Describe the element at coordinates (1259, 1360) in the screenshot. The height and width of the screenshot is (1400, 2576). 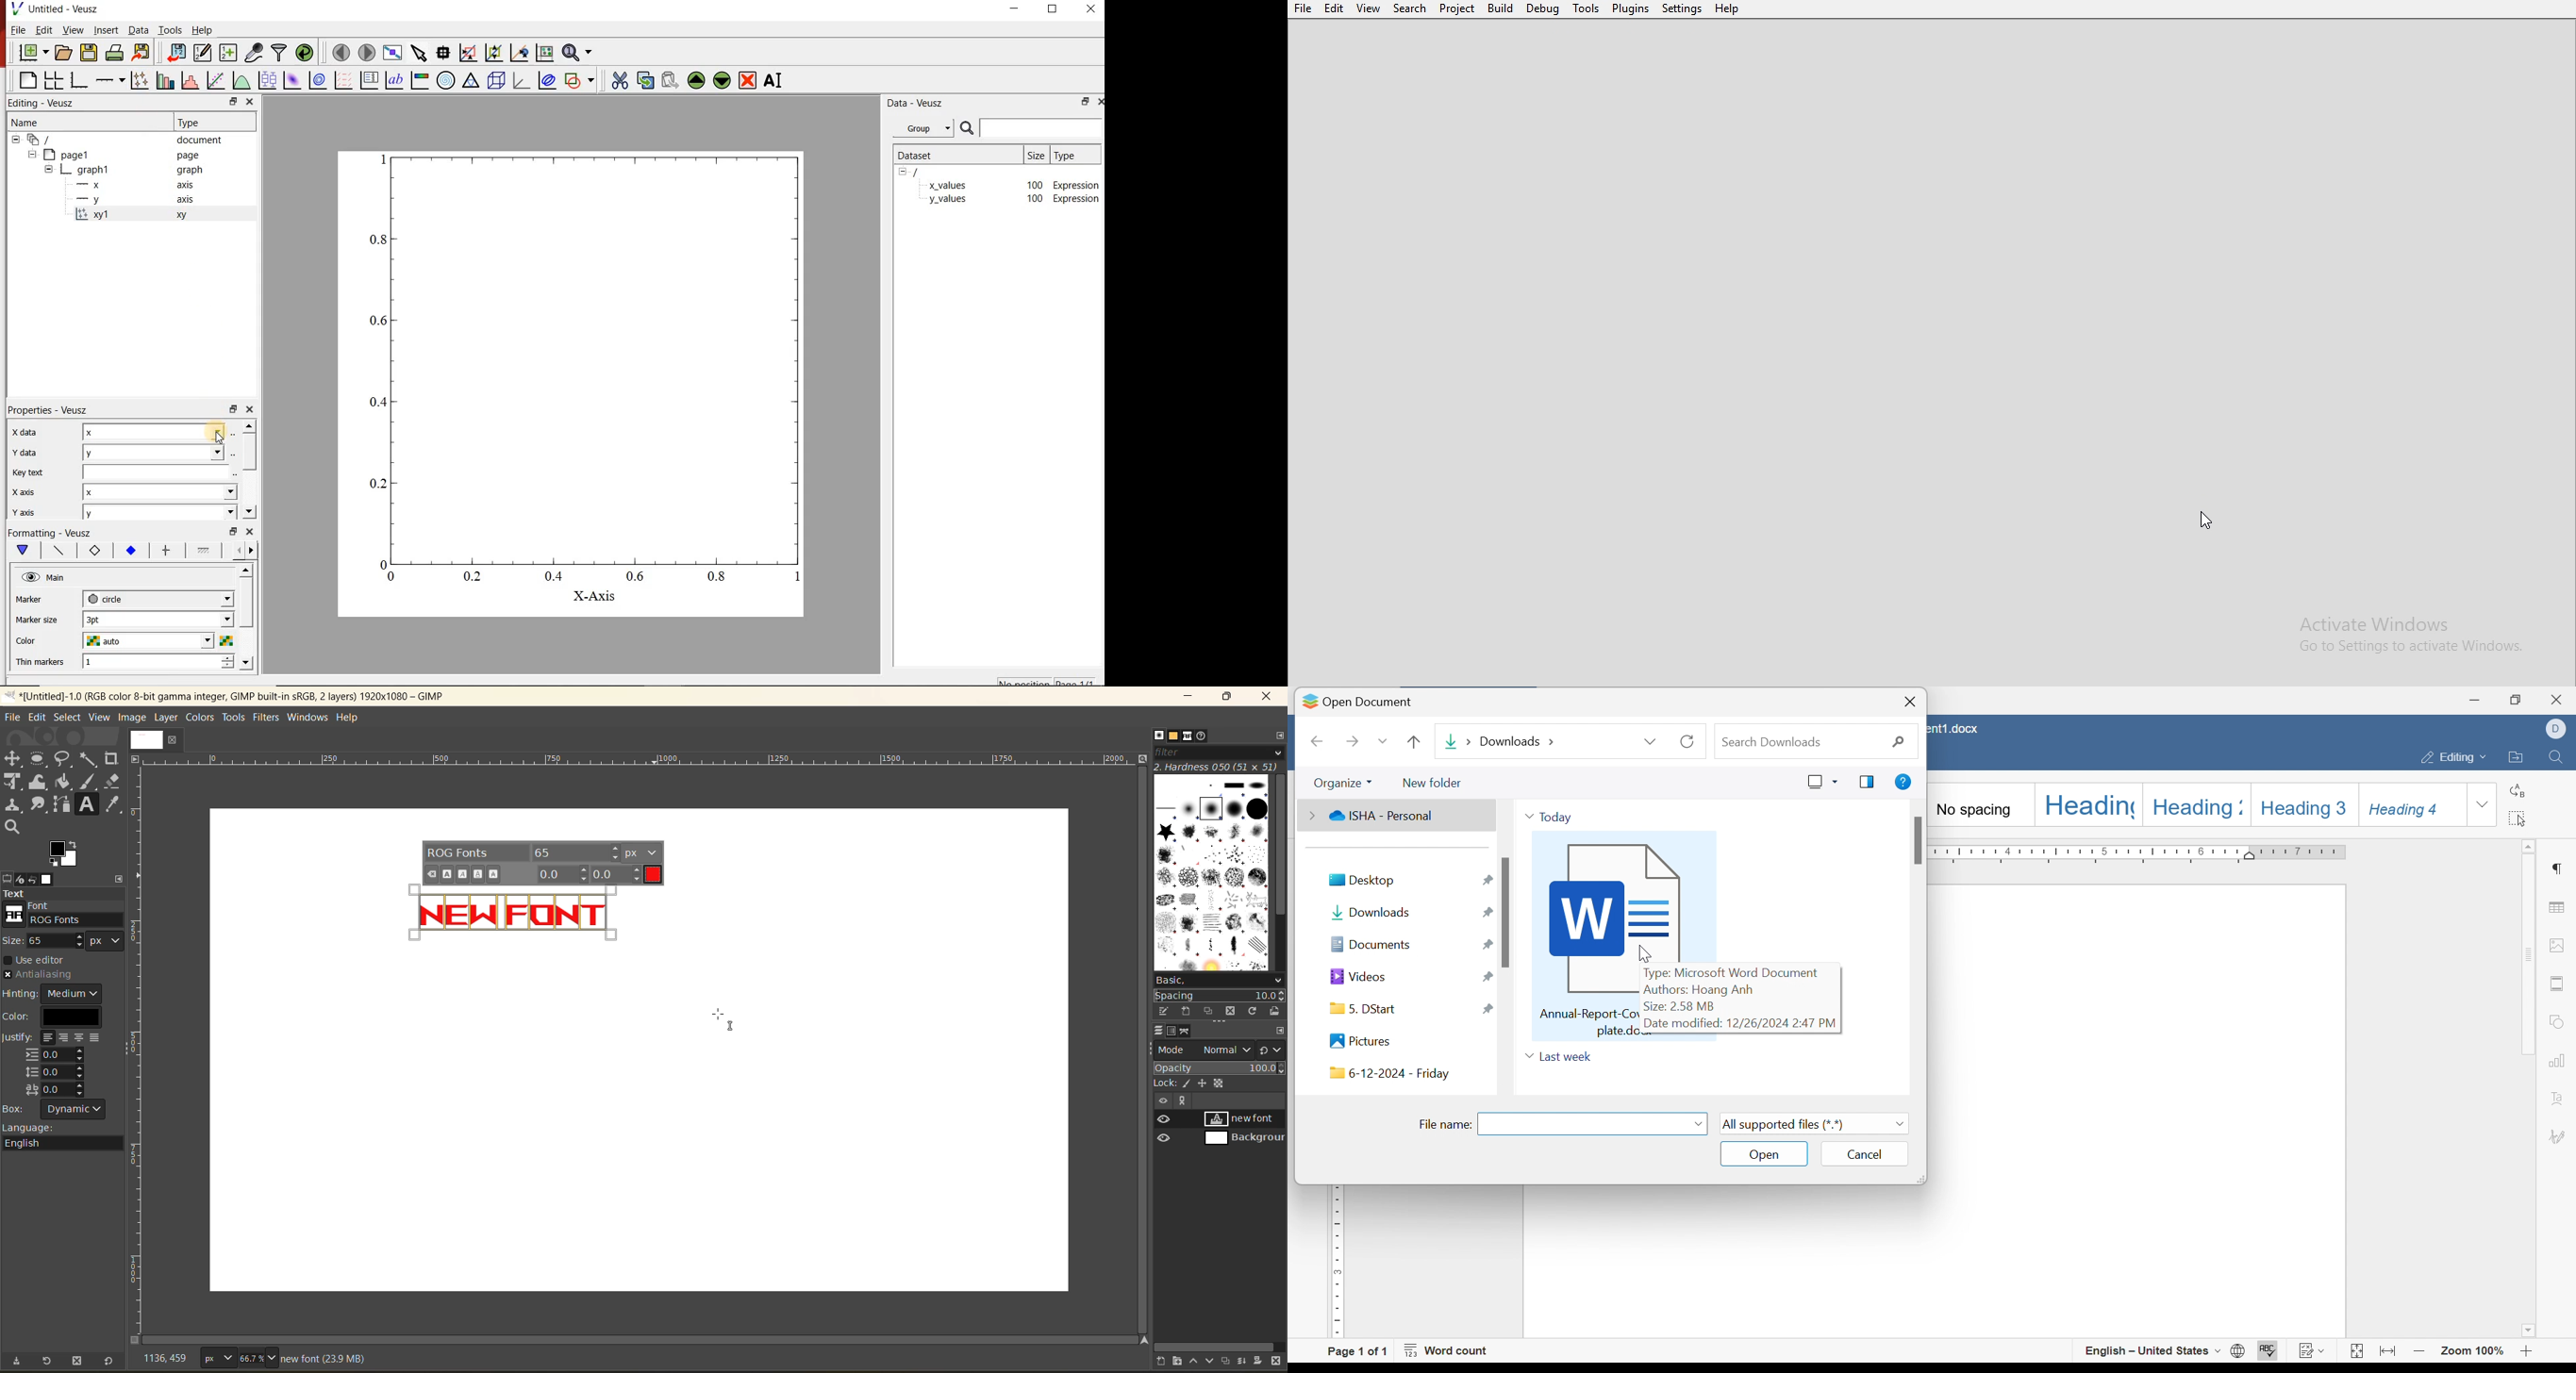
I see `add a mask` at that location.